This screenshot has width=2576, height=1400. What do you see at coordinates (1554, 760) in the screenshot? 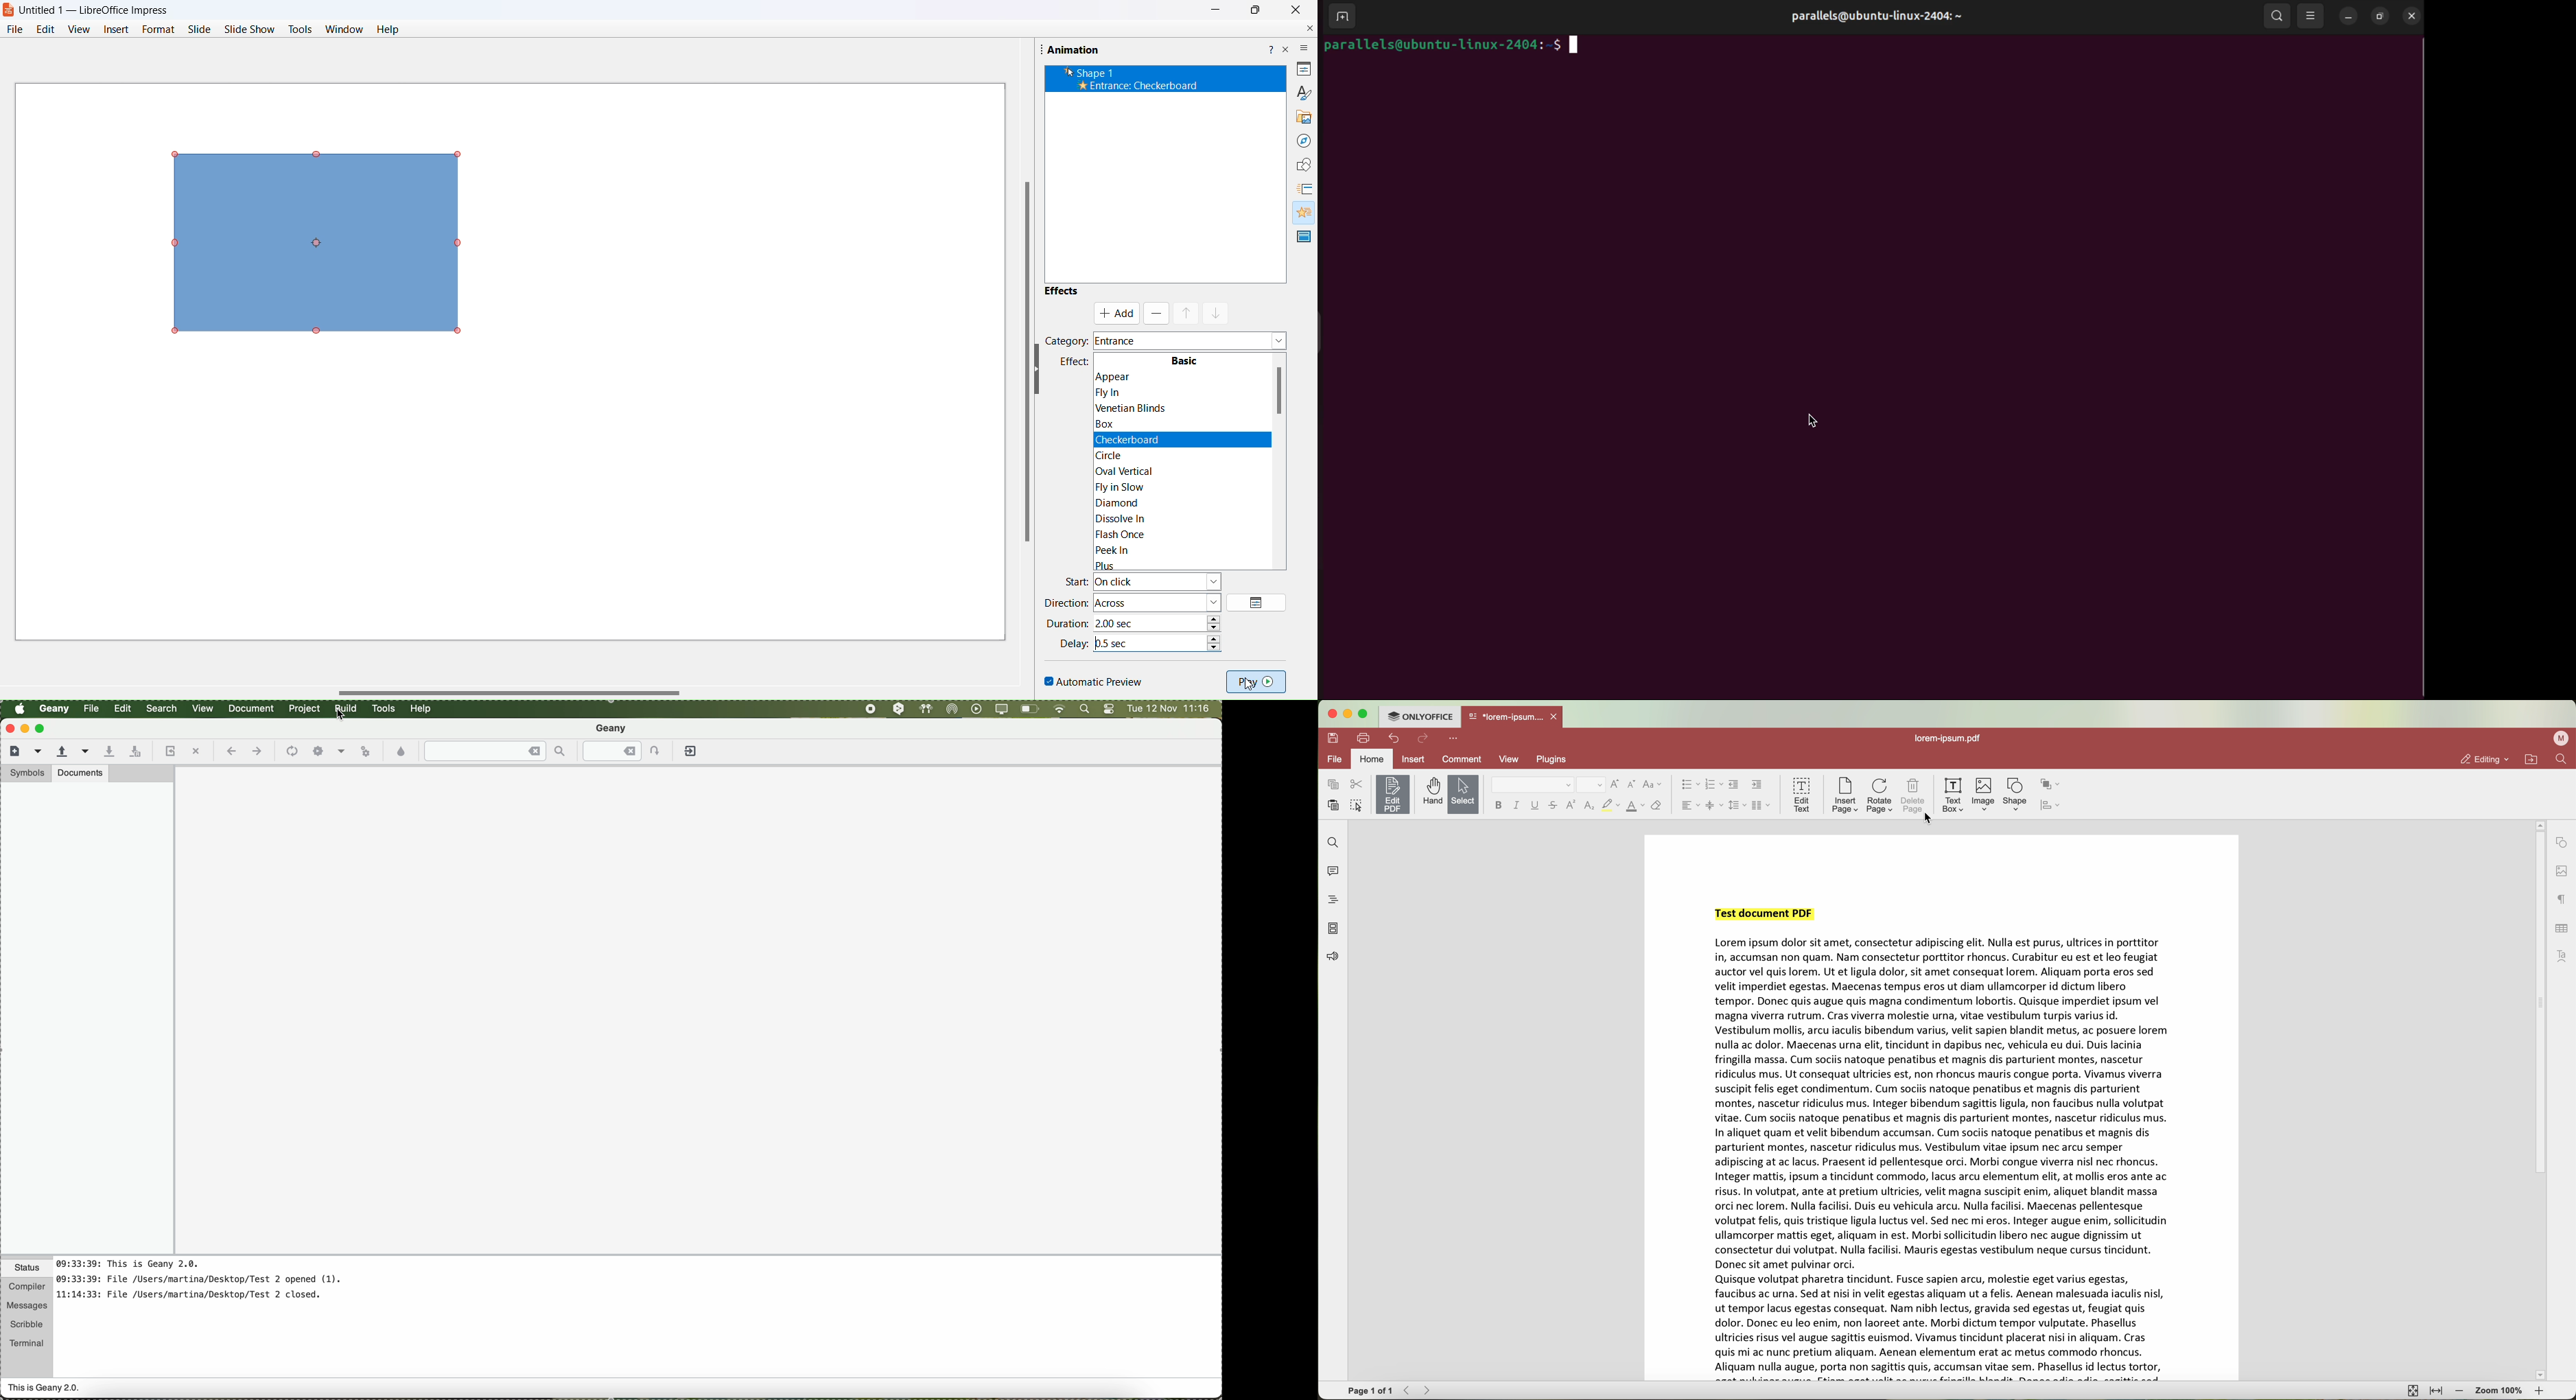
I see `plugins` at bounding box center [1554, 760].